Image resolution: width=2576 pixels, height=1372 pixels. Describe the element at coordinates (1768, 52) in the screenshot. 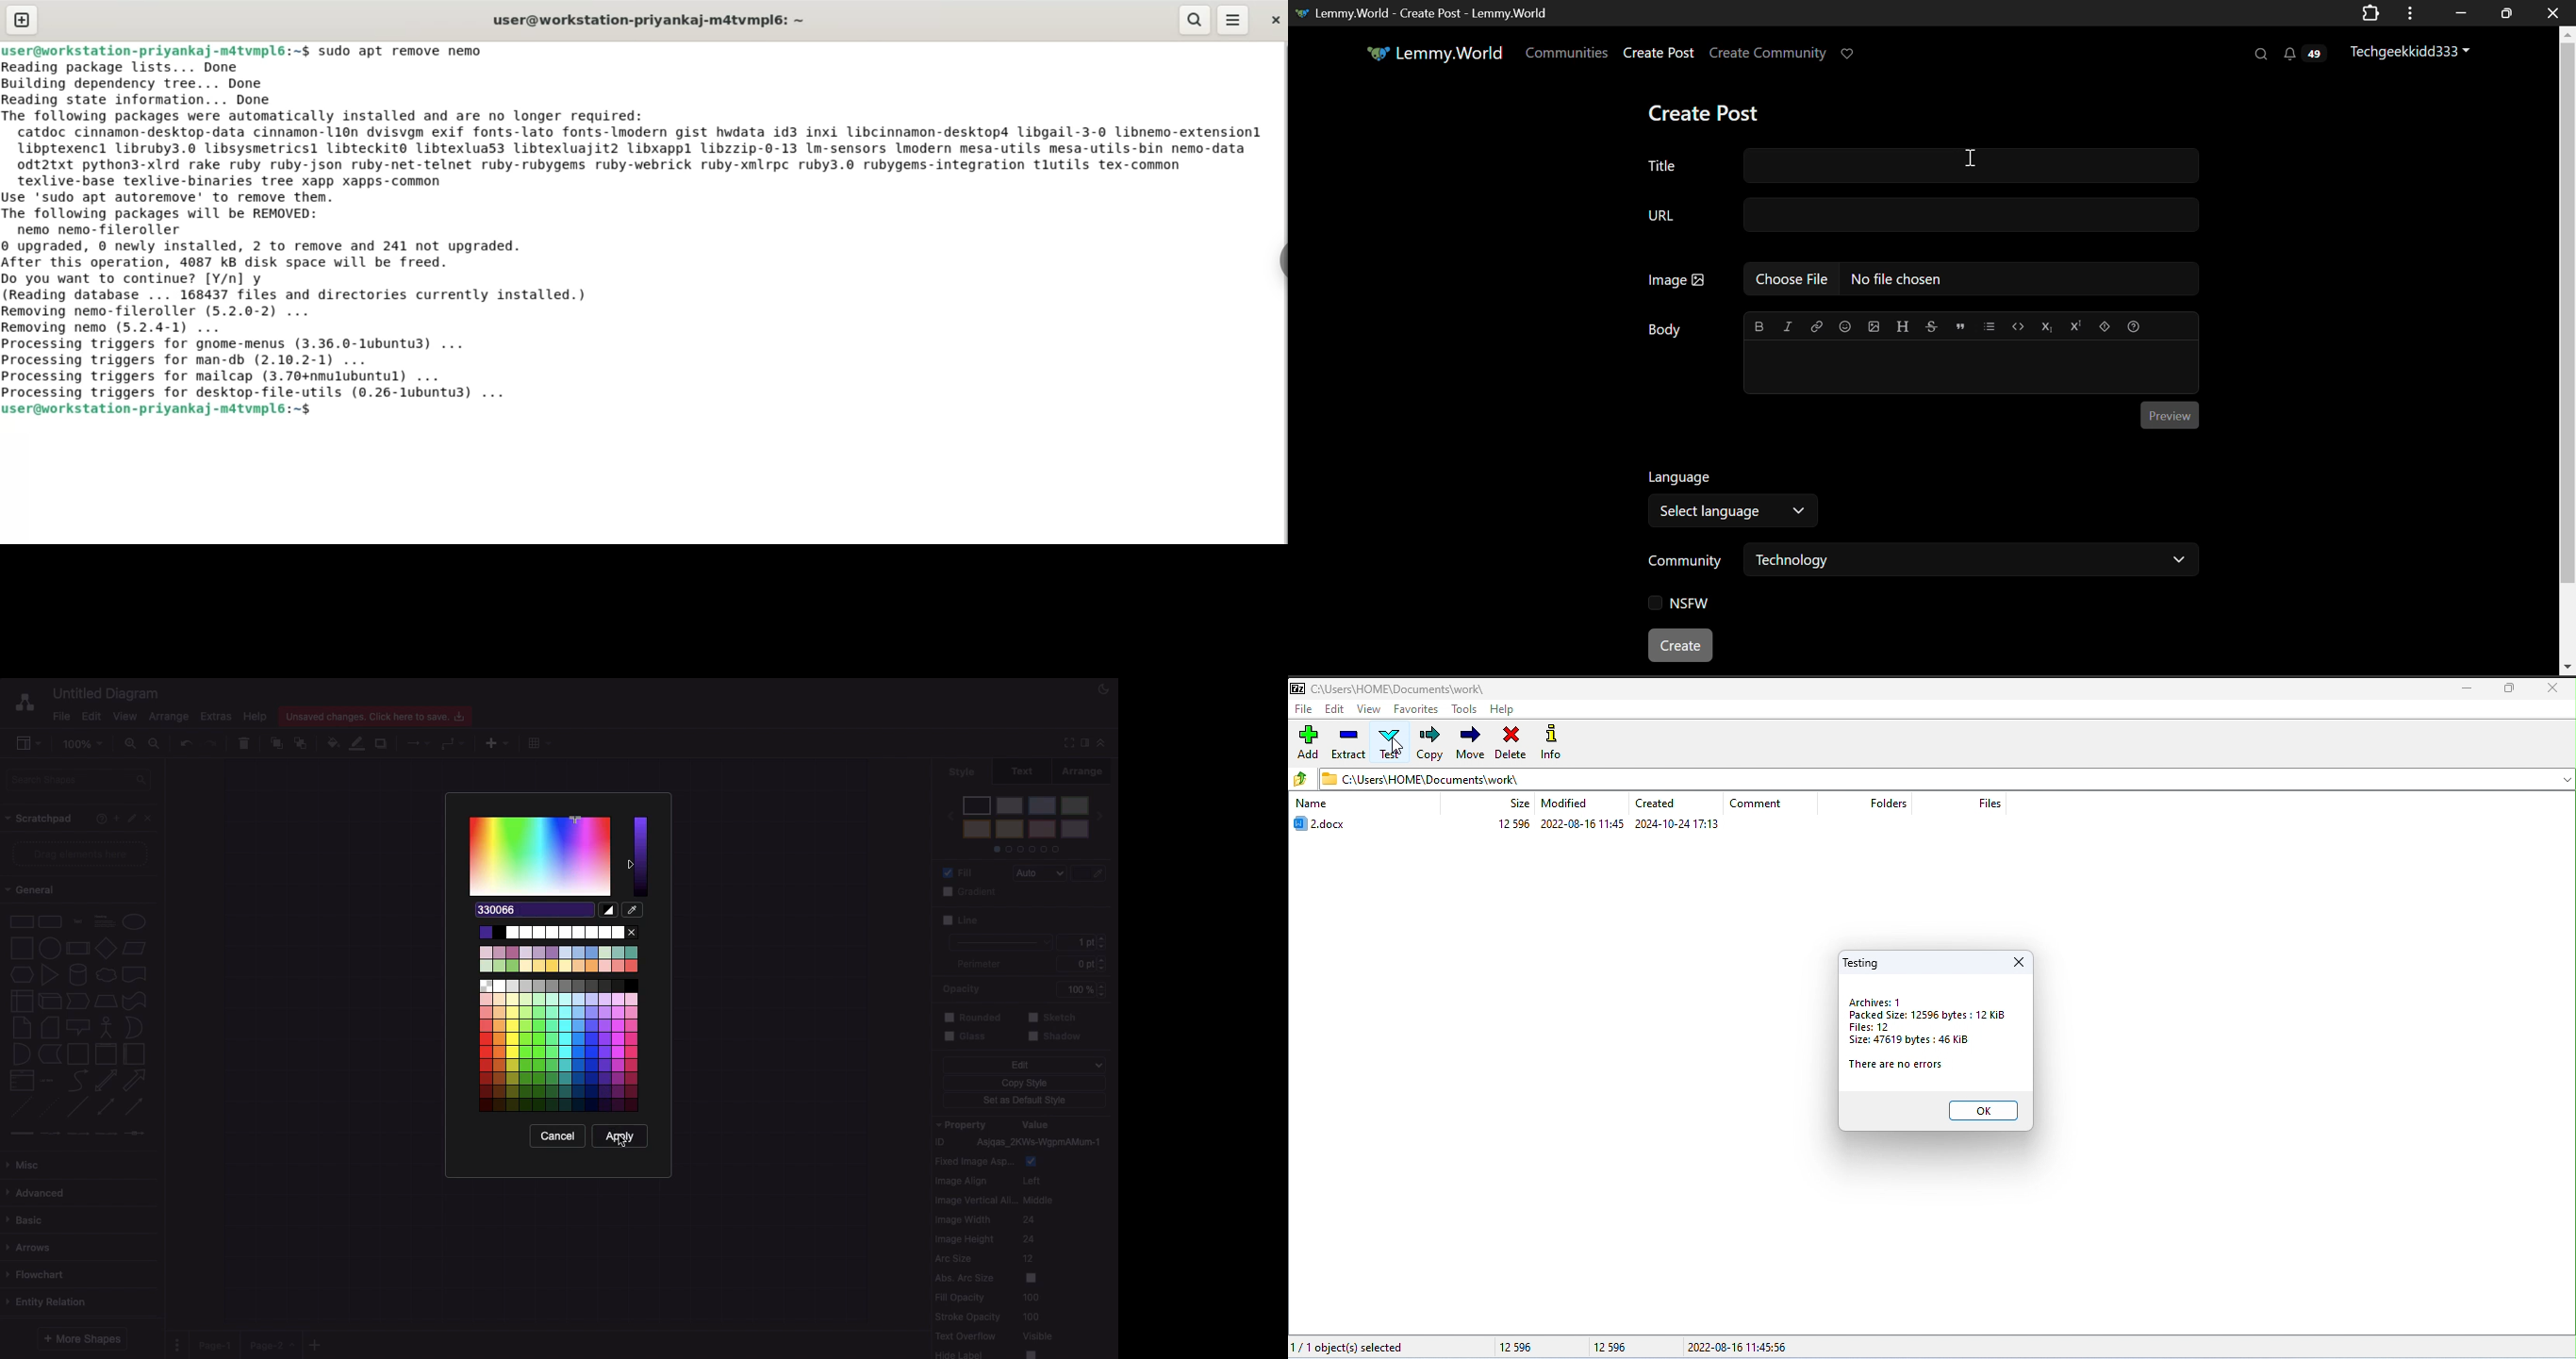

I see `Create Community Page Link` at that location.